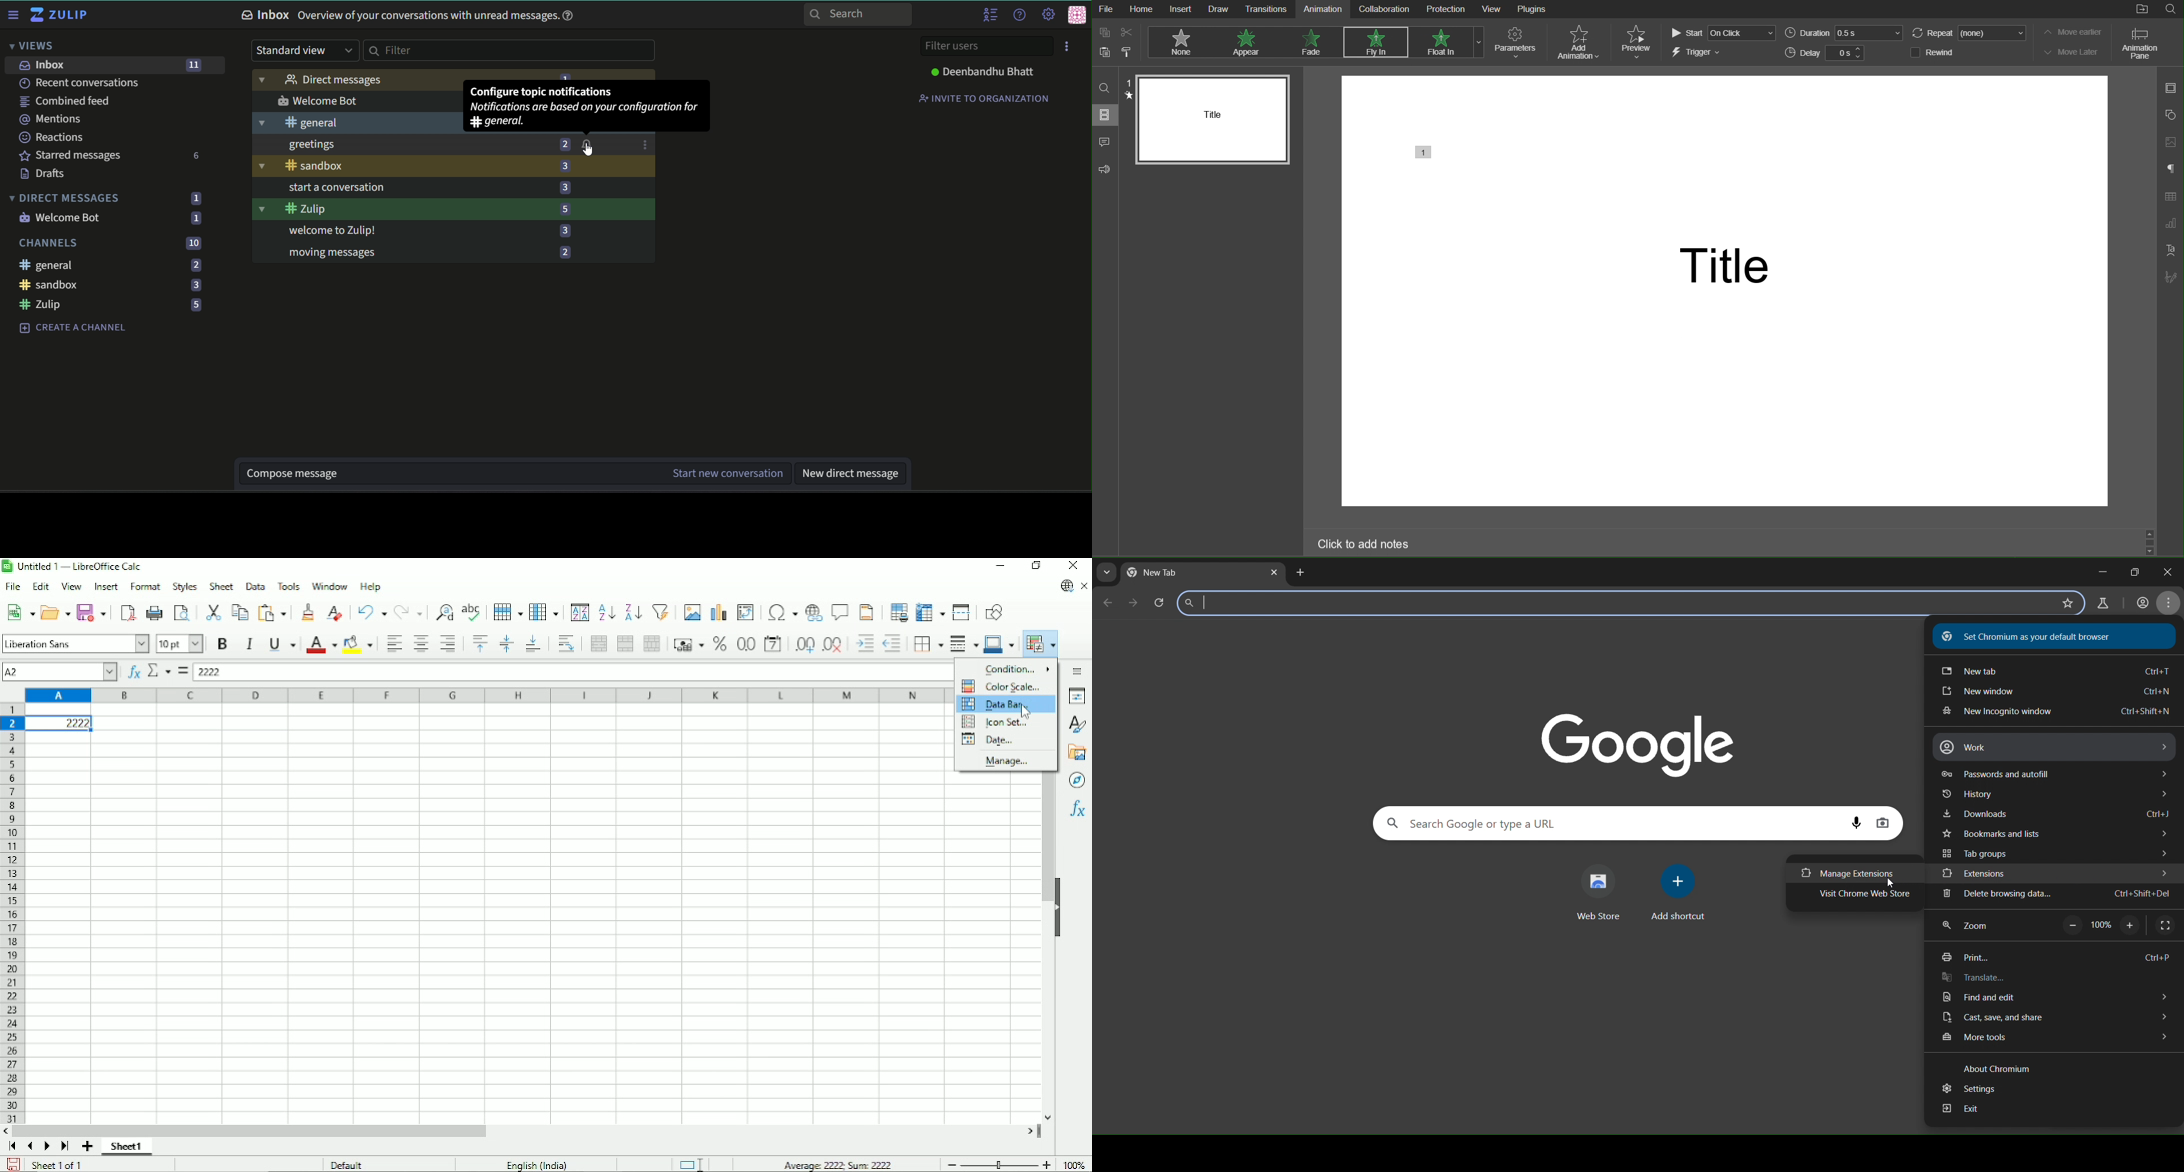 This screenshot has width=2184, height=1176. What do you see at coordinates (599, 644) in the screenshot?
I see `Merge and center` at bounding box center [599, 644].